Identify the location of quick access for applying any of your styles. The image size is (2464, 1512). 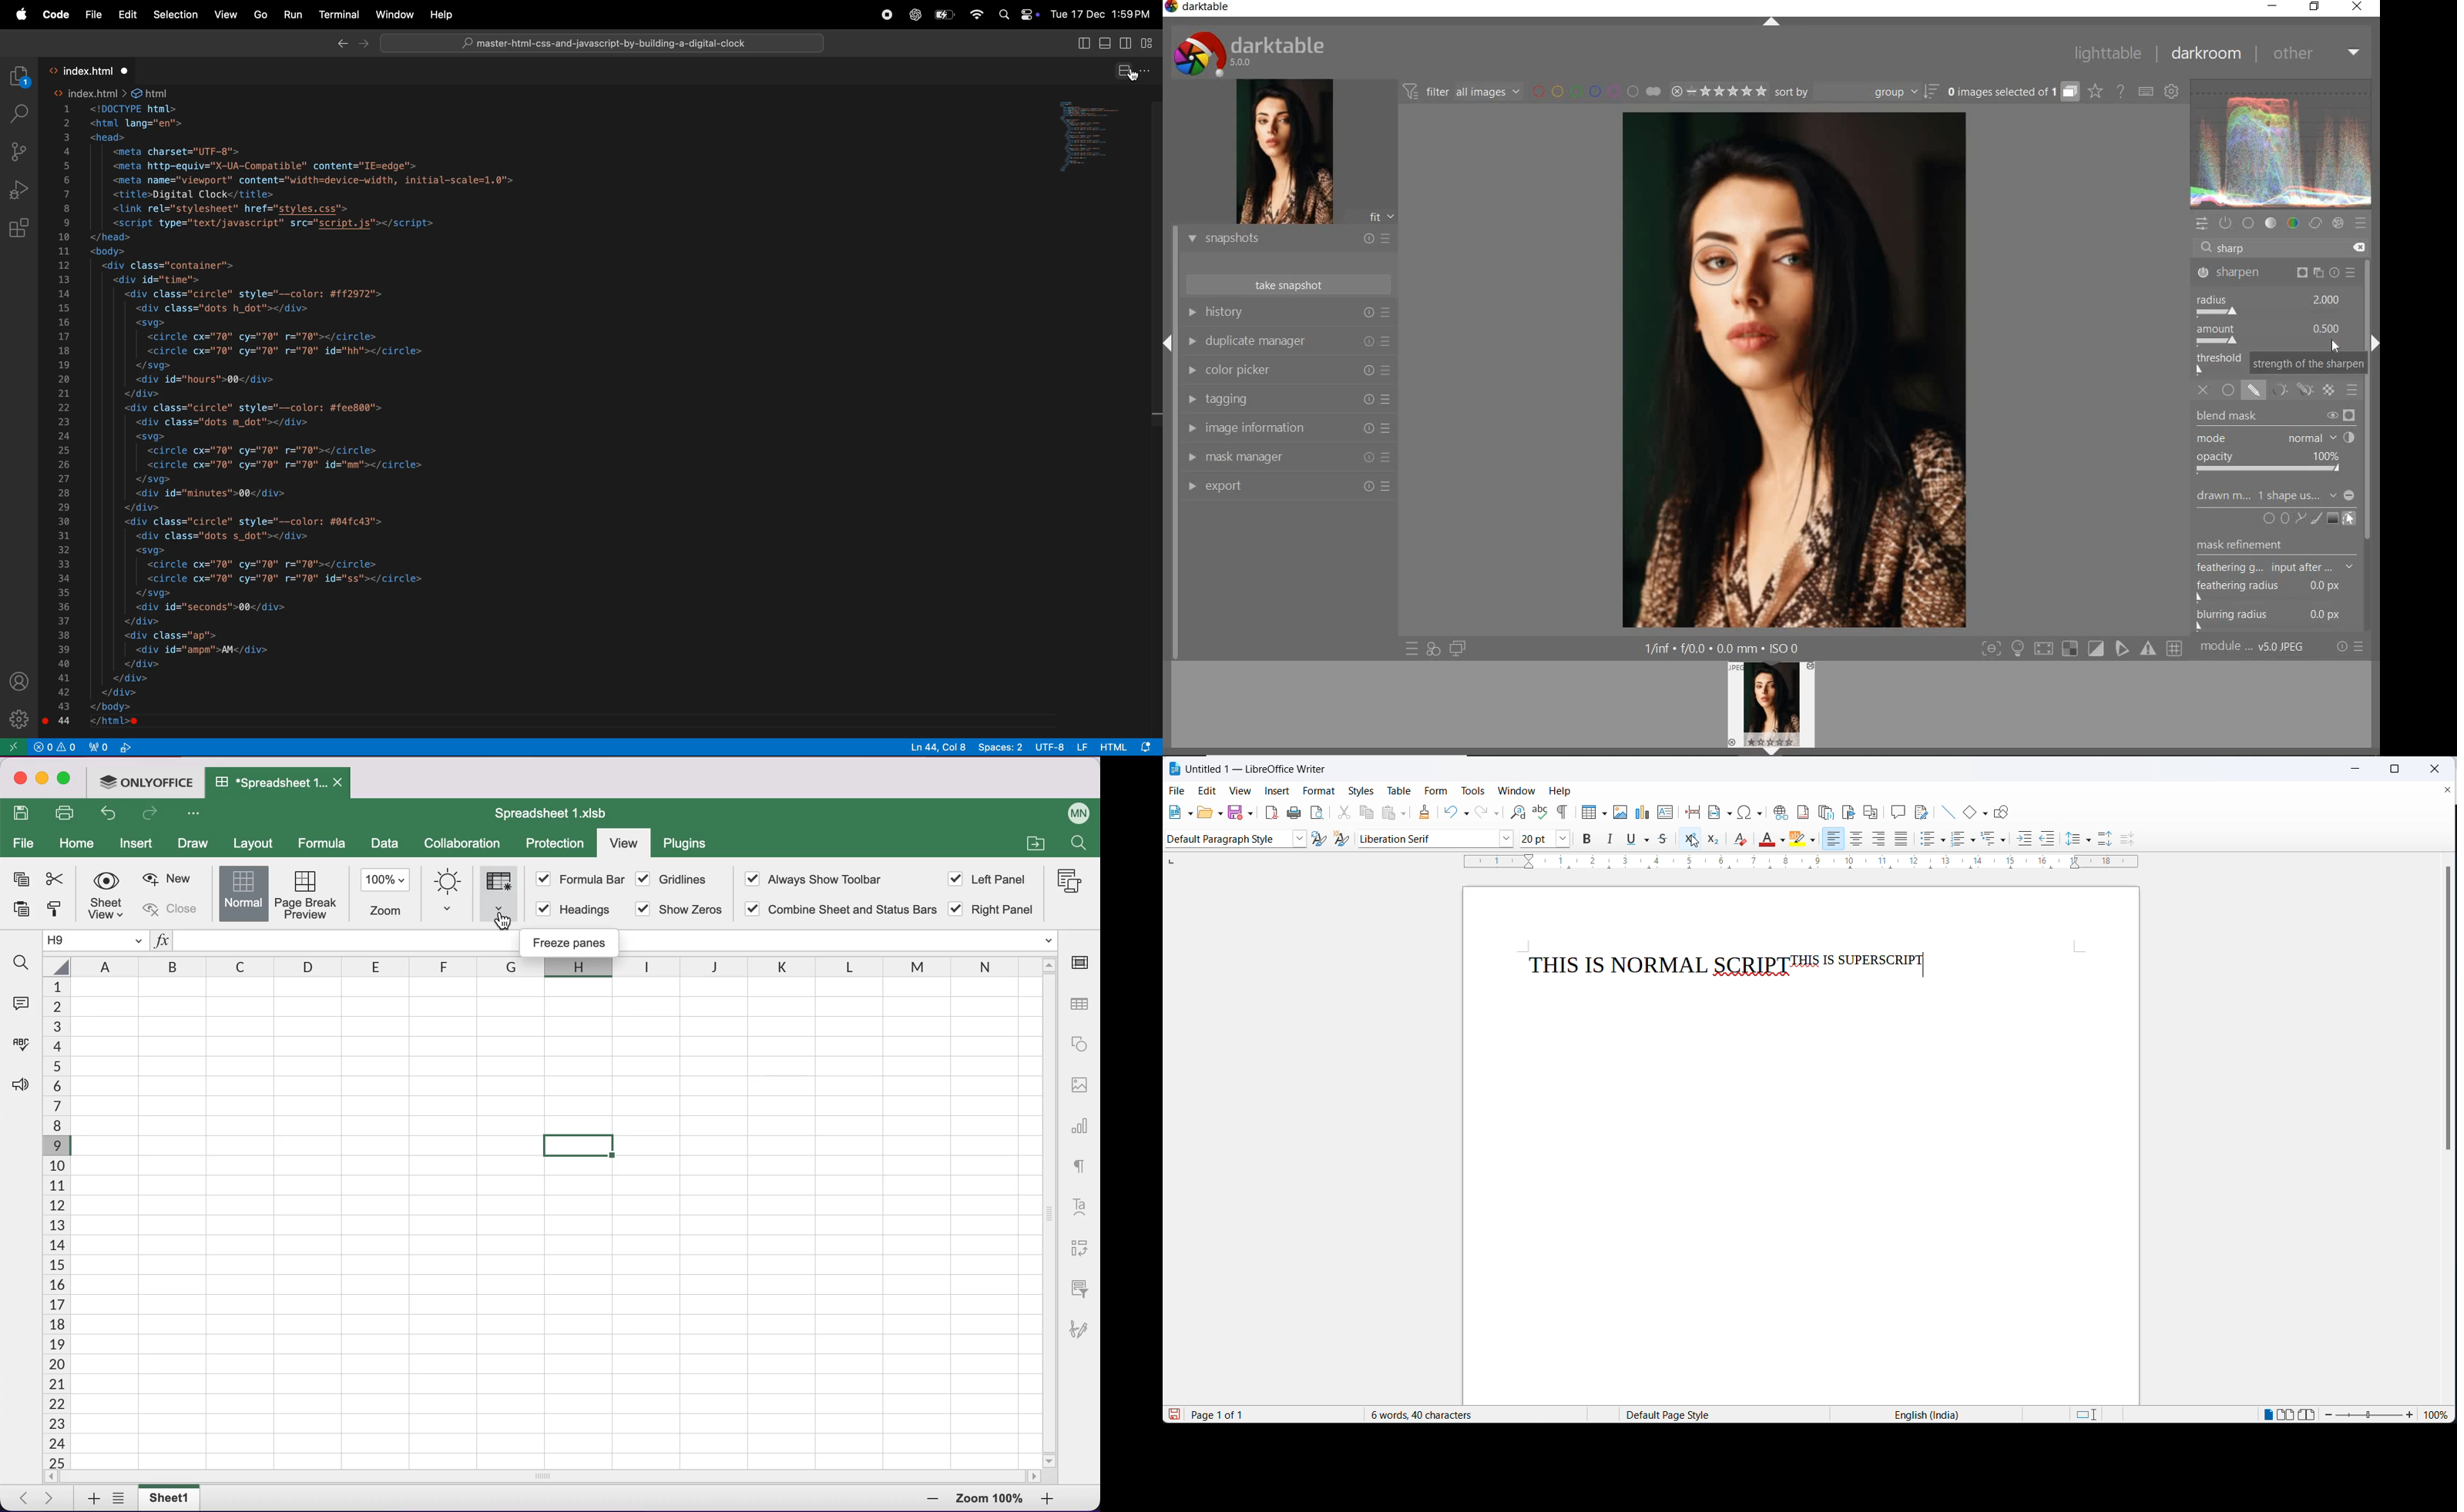
(1433, 649).